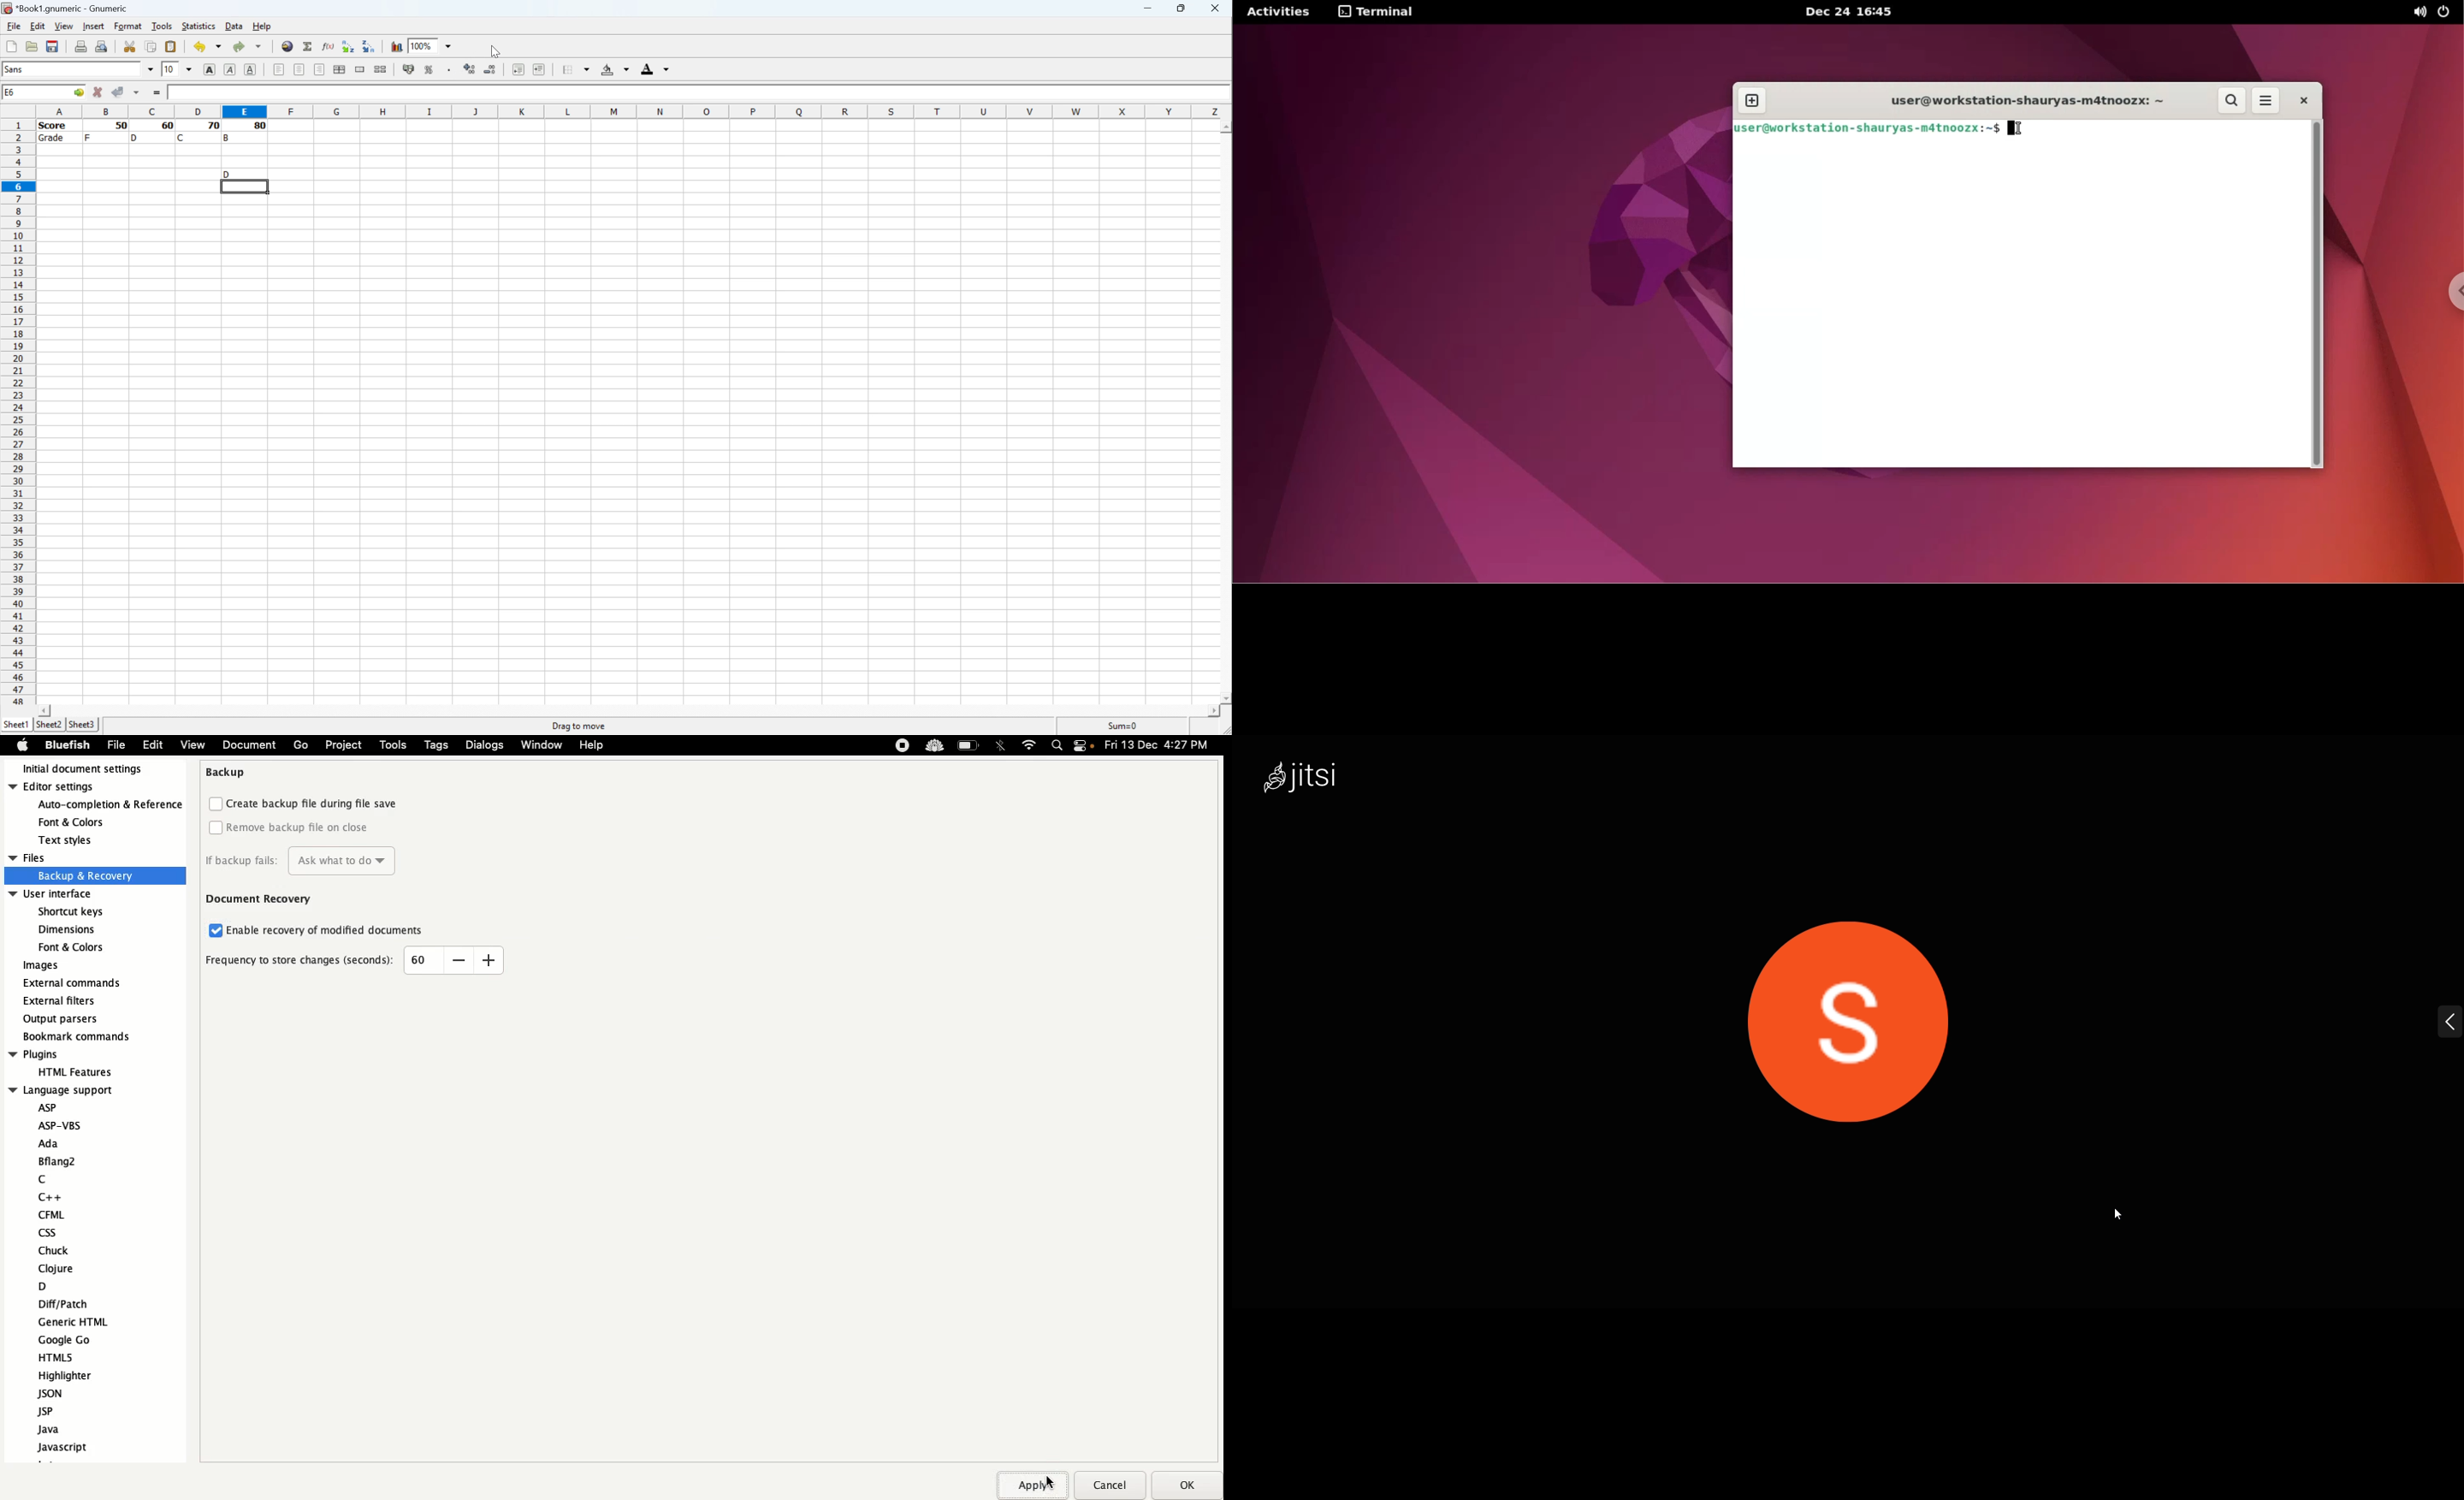 Image resolution: width=2464 pixels, height=1512 pixels. Describe the element at coordinates (470, 68) in the screenshot. I see `Increase the number of decimals displayed` at that location.